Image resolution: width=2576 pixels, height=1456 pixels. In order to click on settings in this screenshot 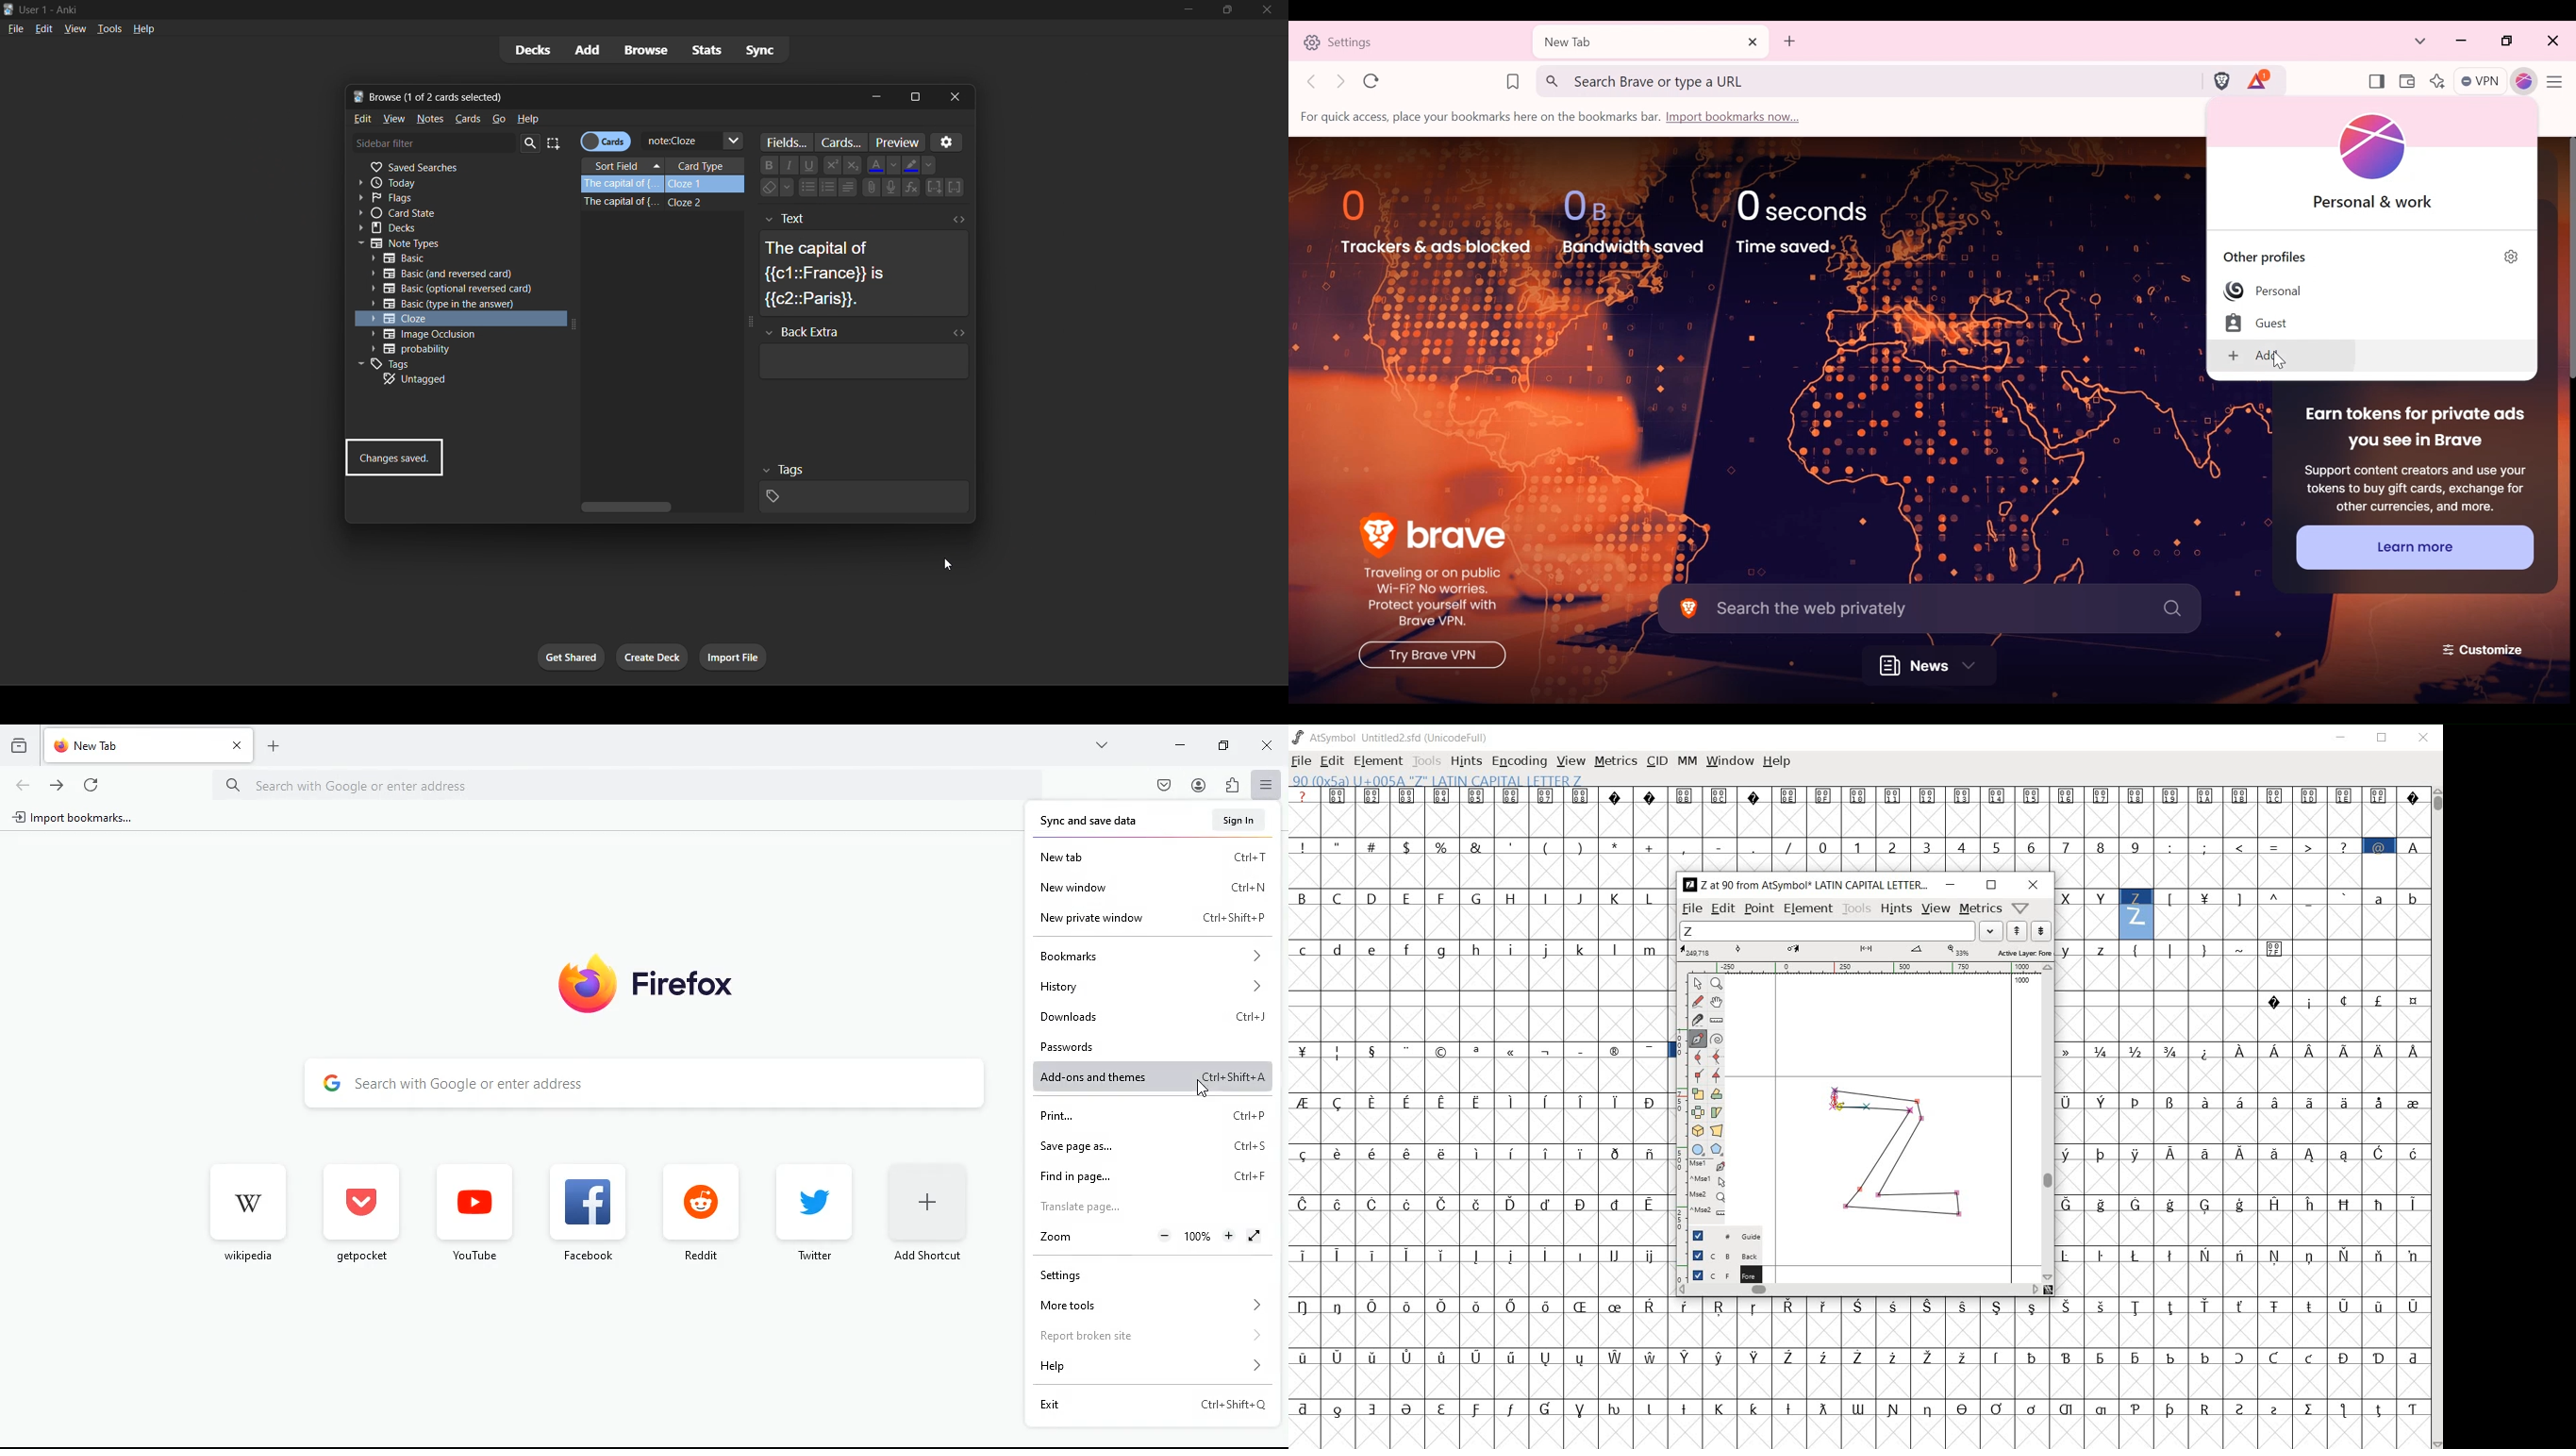, I will do `click(1145, 1274)`.